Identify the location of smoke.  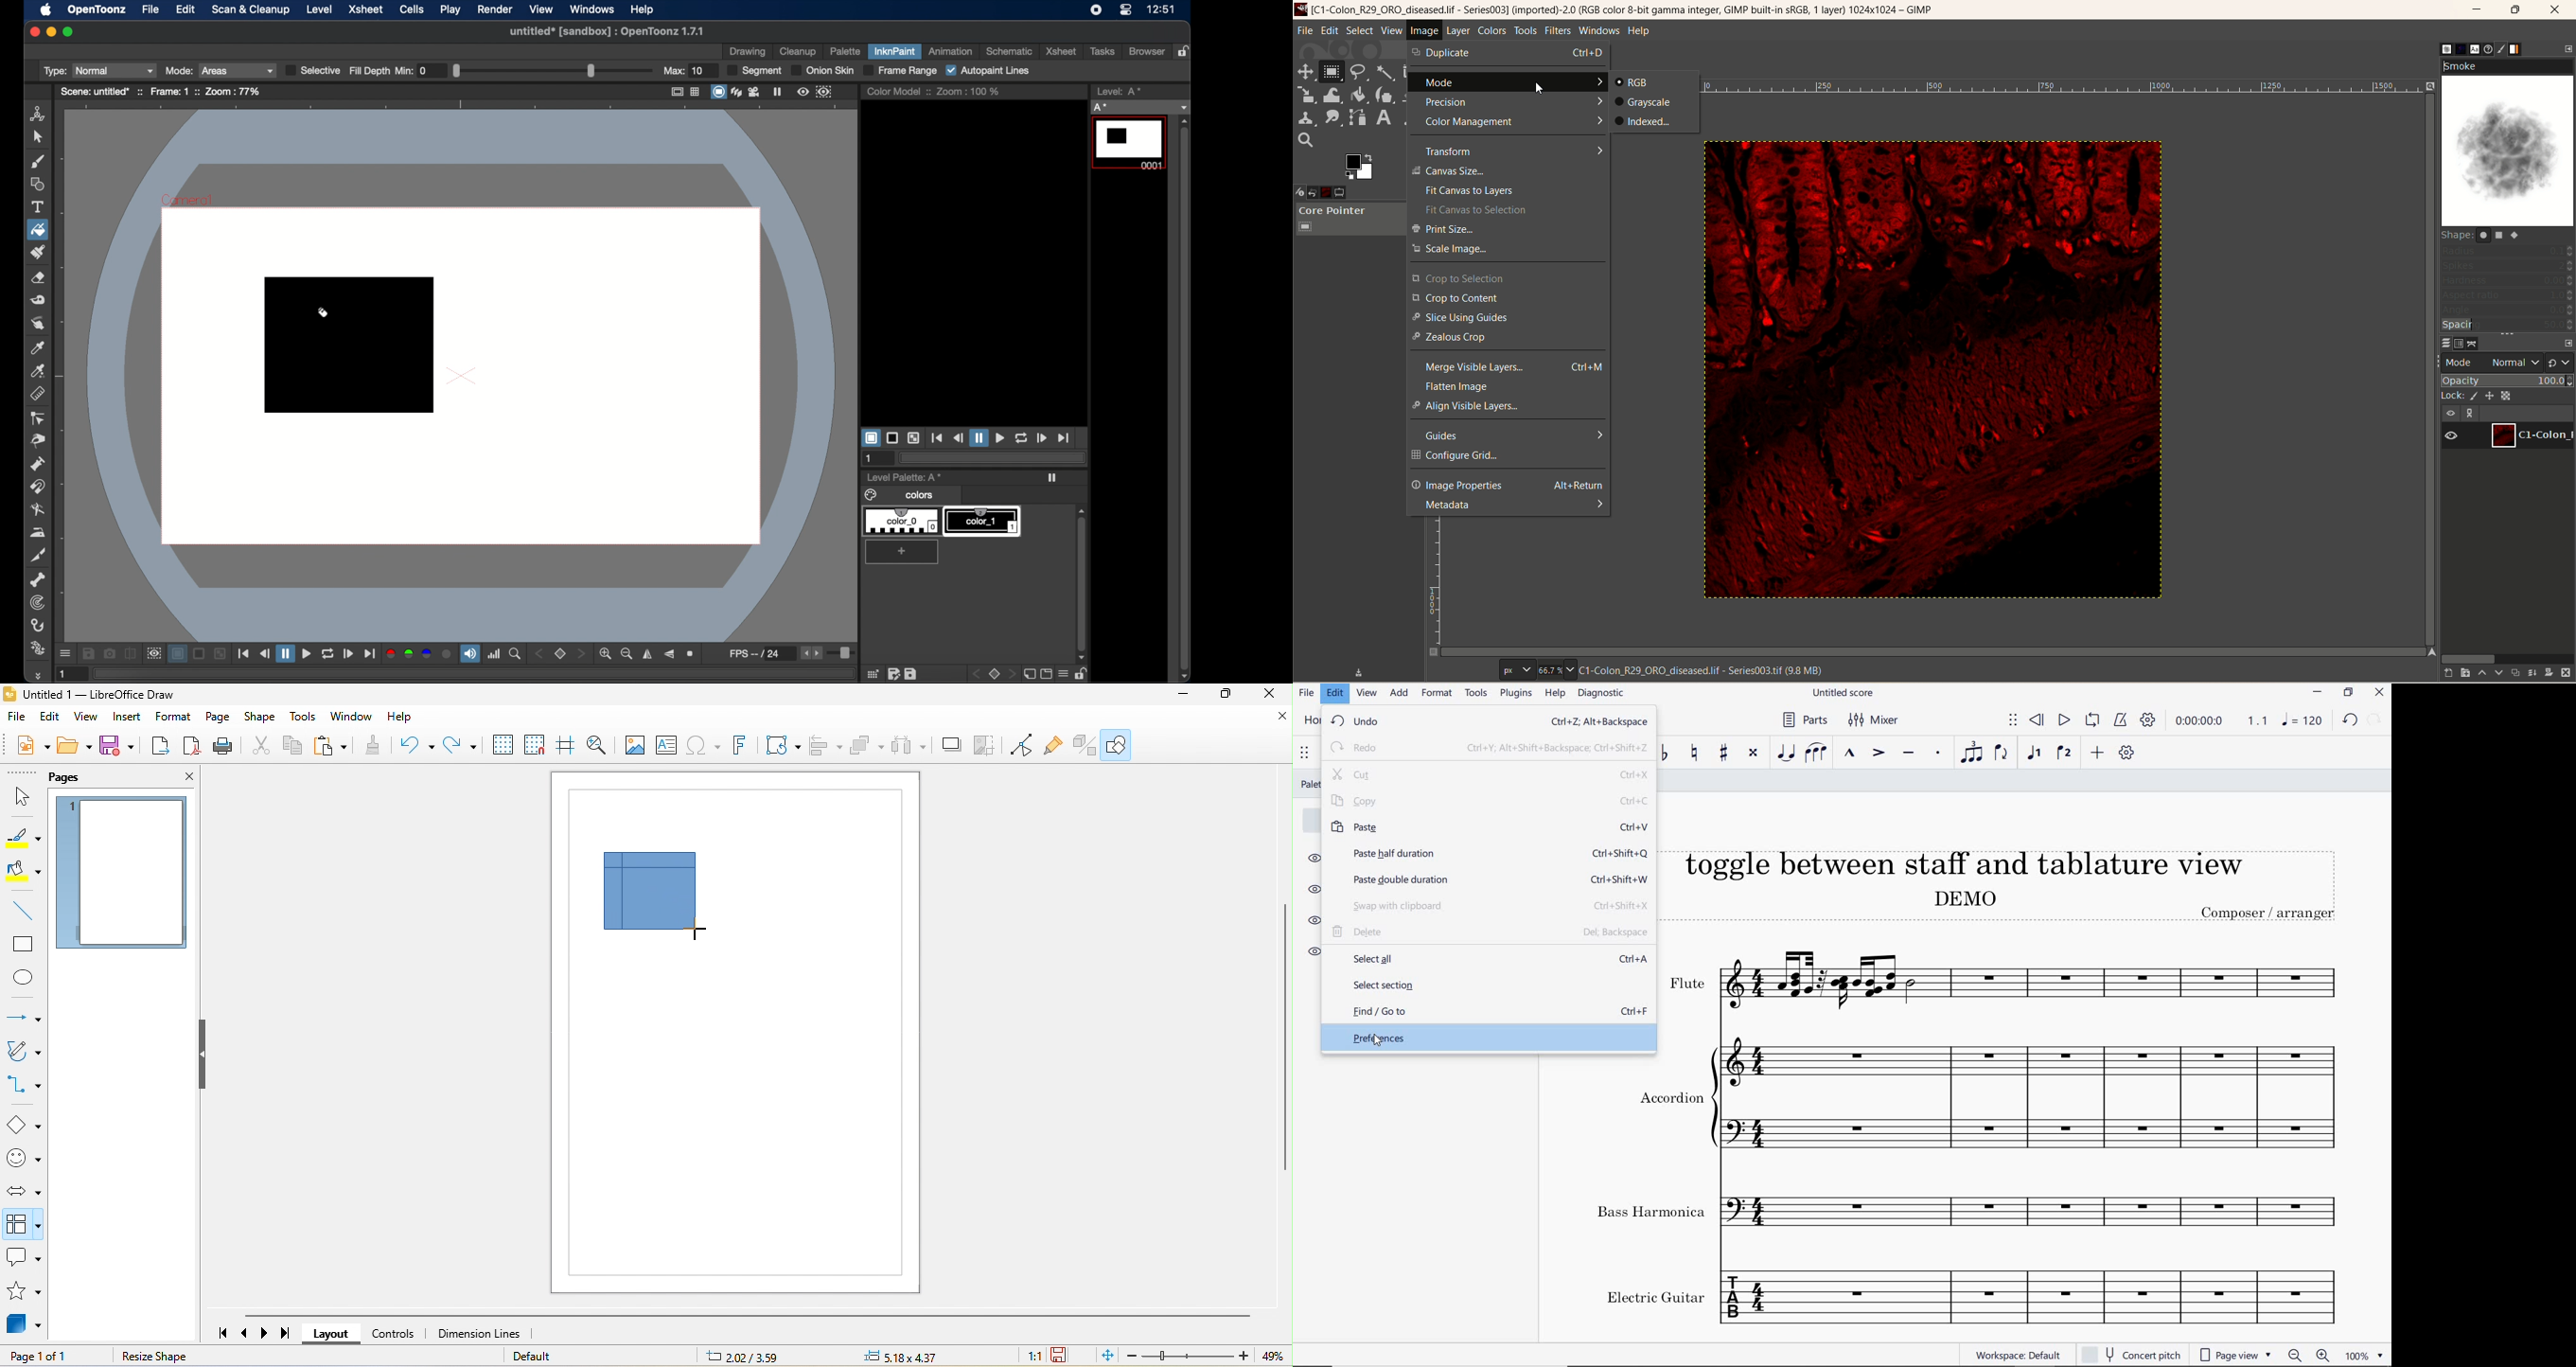
(2509, 140).